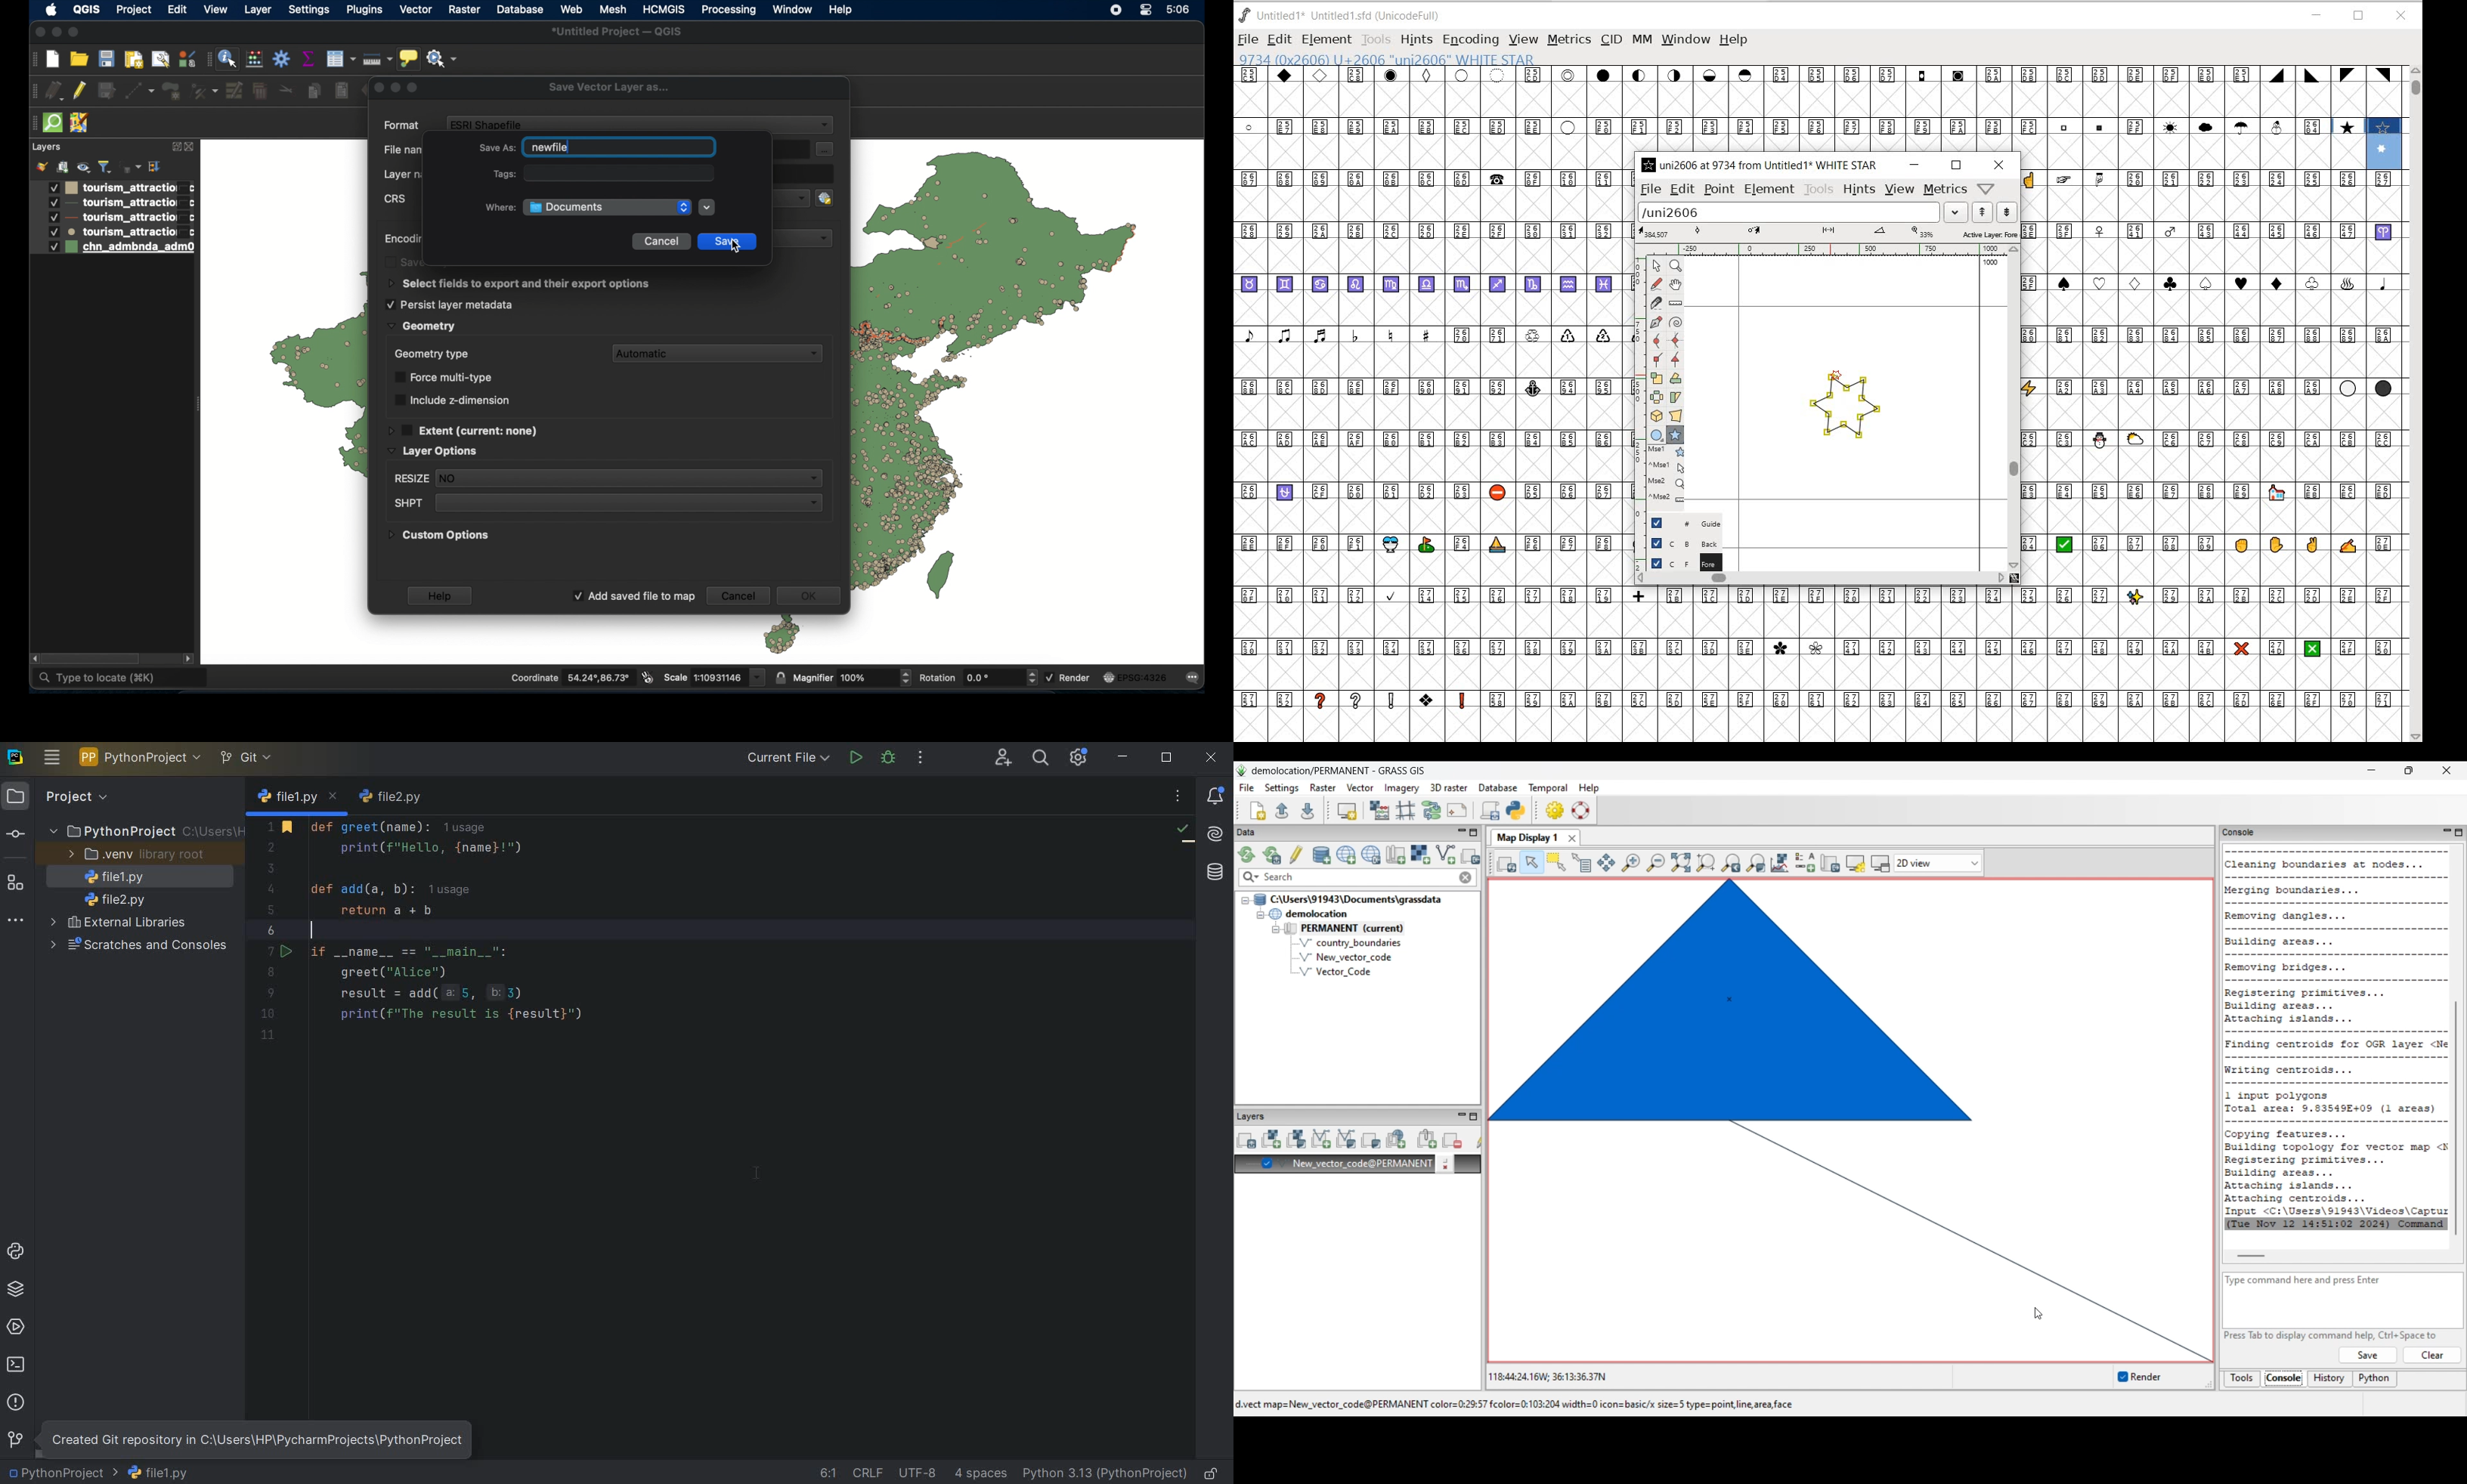  Describe the element at coordinates (132, 10) in the screenshot. I see `project` at that location.